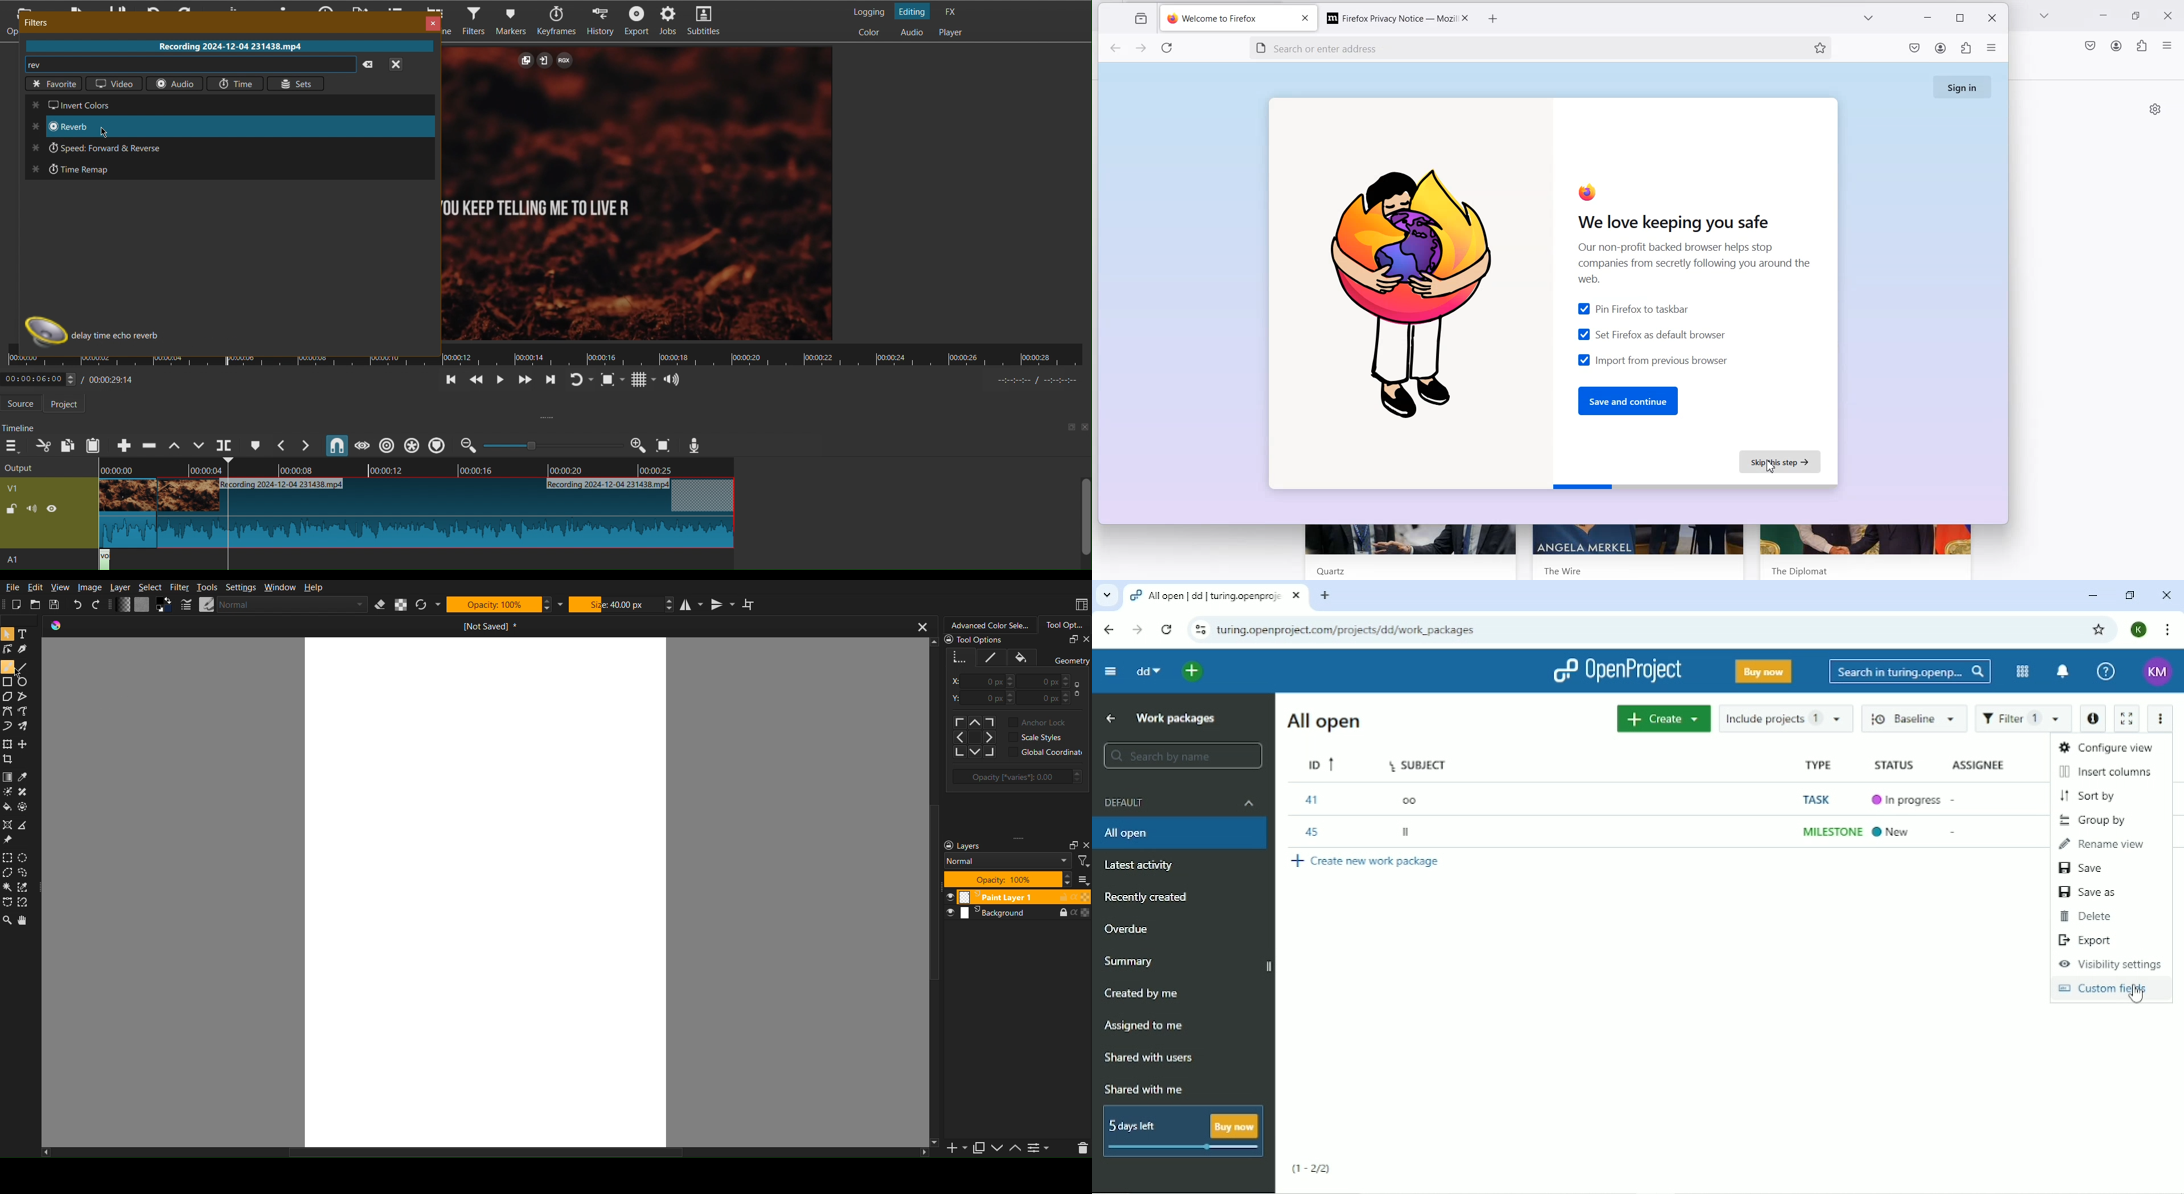  What do you see at coordinates (498, 381) in the screenshot?
I see `Play` at bounding box center [498, 381].